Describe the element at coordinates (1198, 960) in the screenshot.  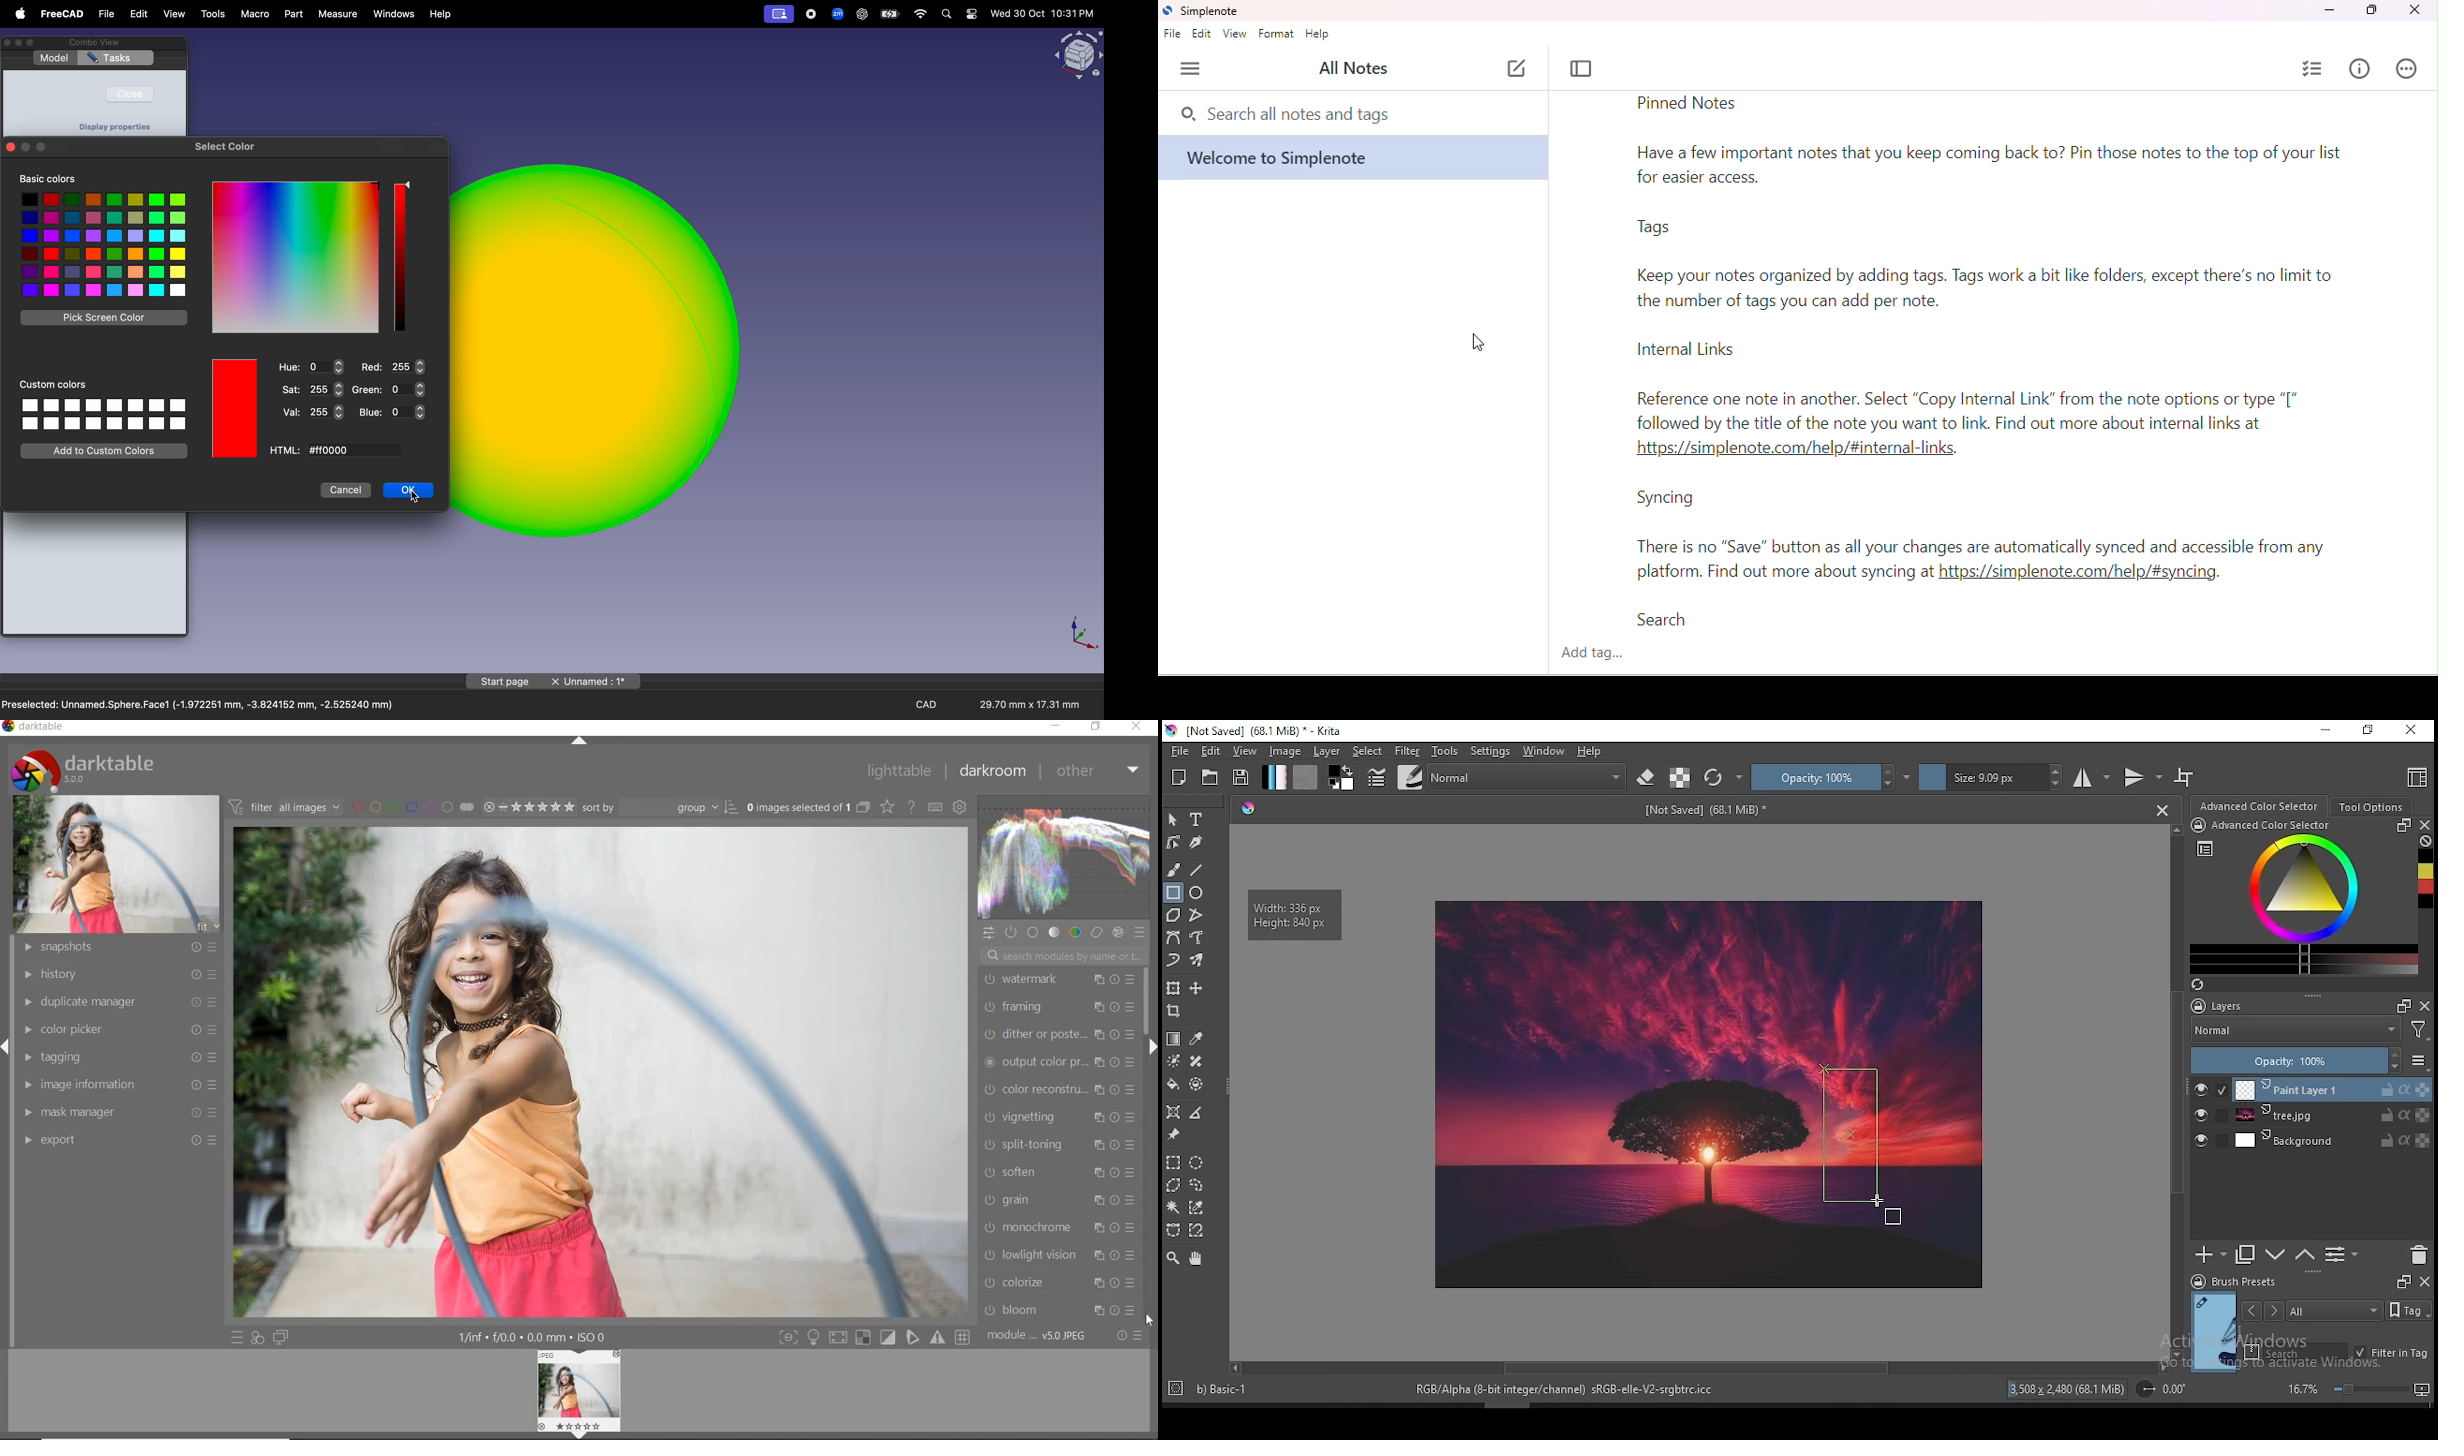
I see `multibrush tool` at that location.